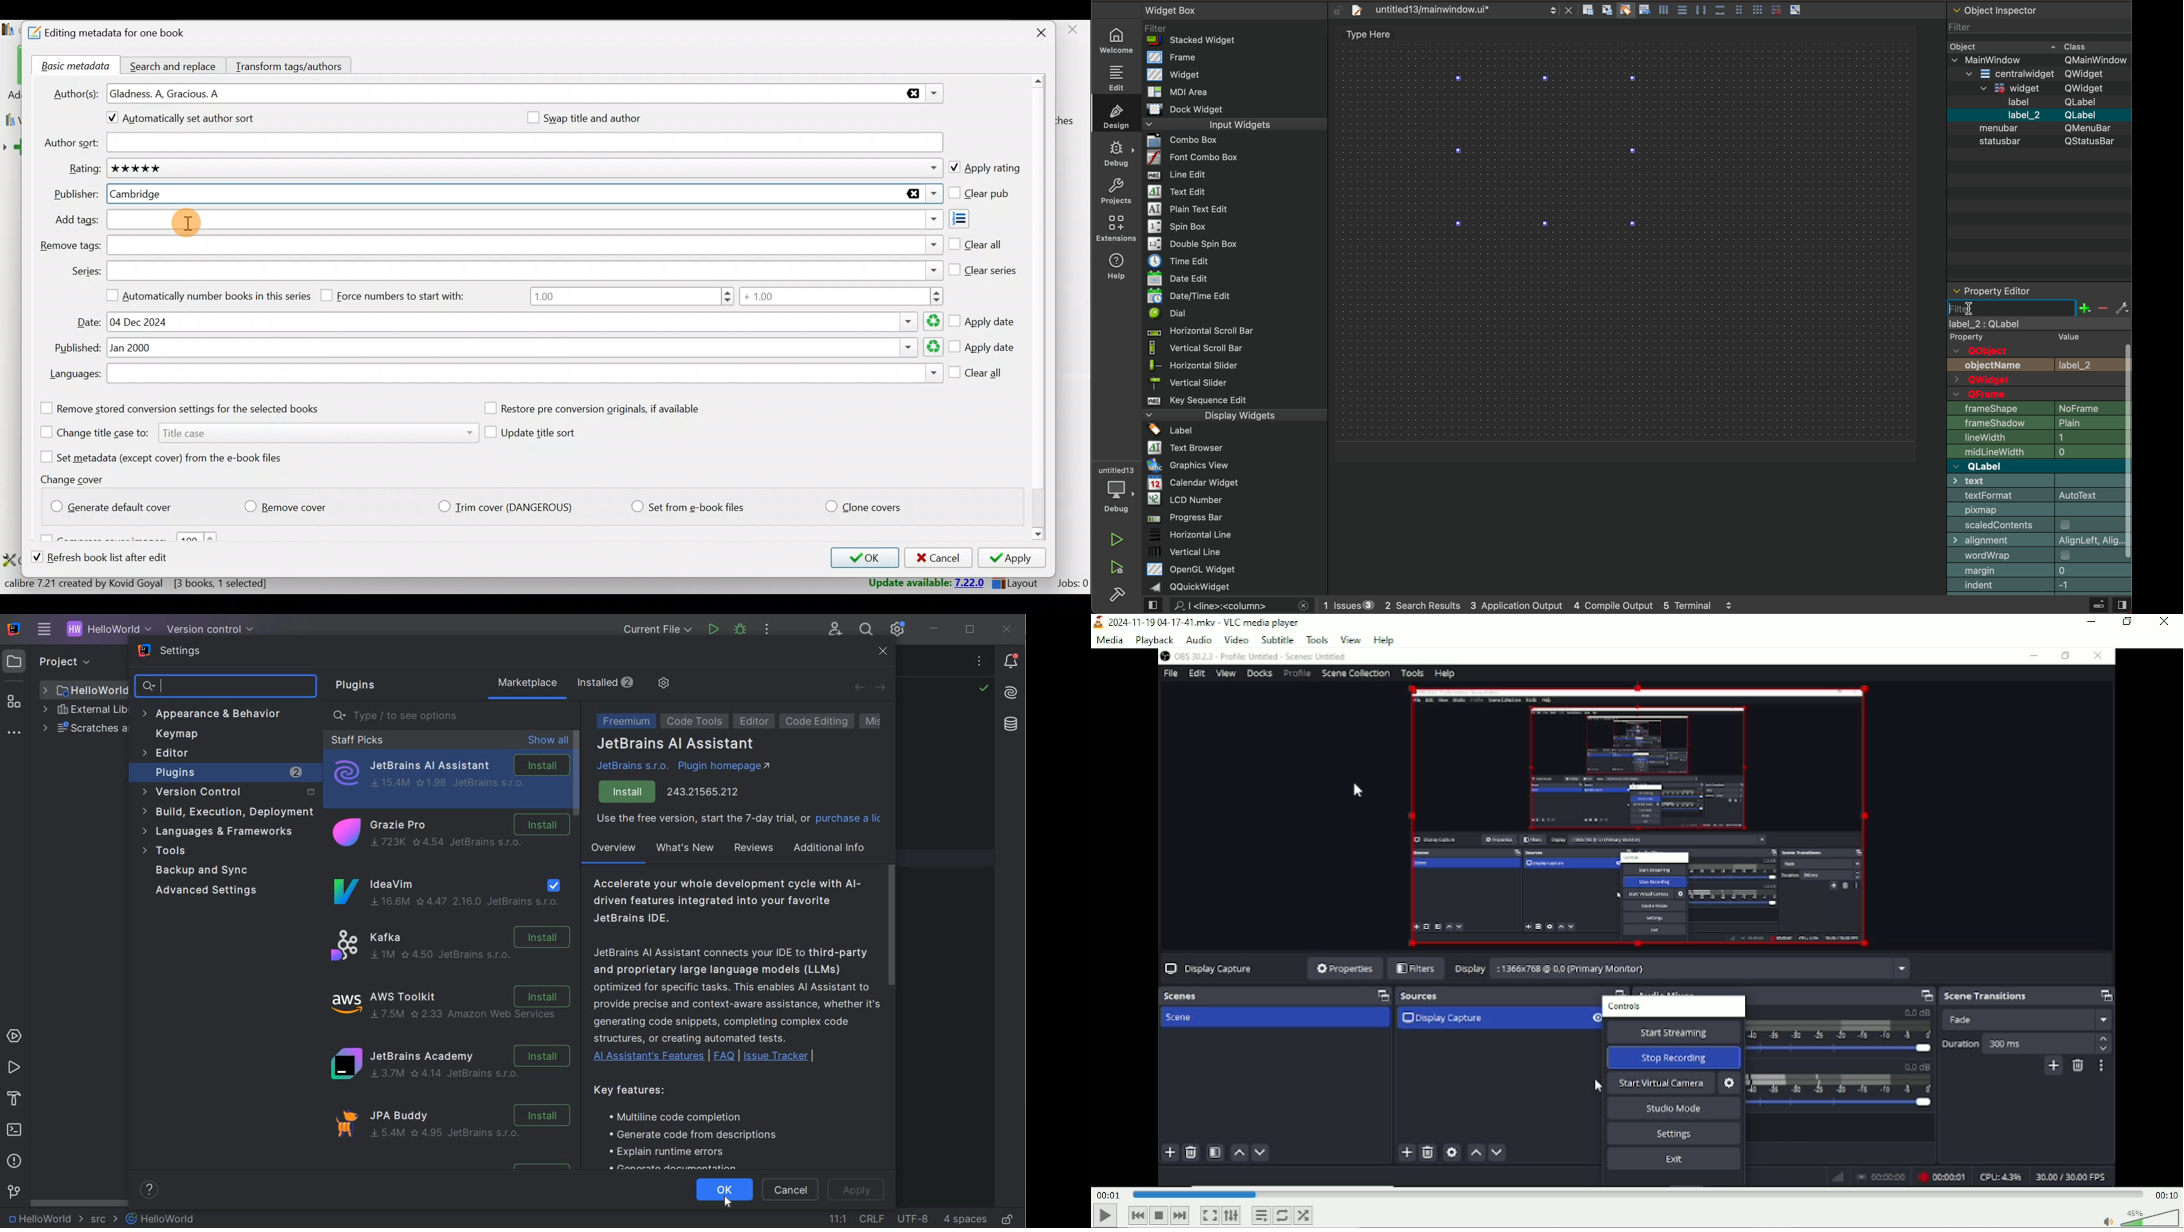  What do you see at coordinates (1283, 1215) in the screenshot?
I see `Toggle between loop all, loop one and no loop` at bounding box center [1283, 1215].